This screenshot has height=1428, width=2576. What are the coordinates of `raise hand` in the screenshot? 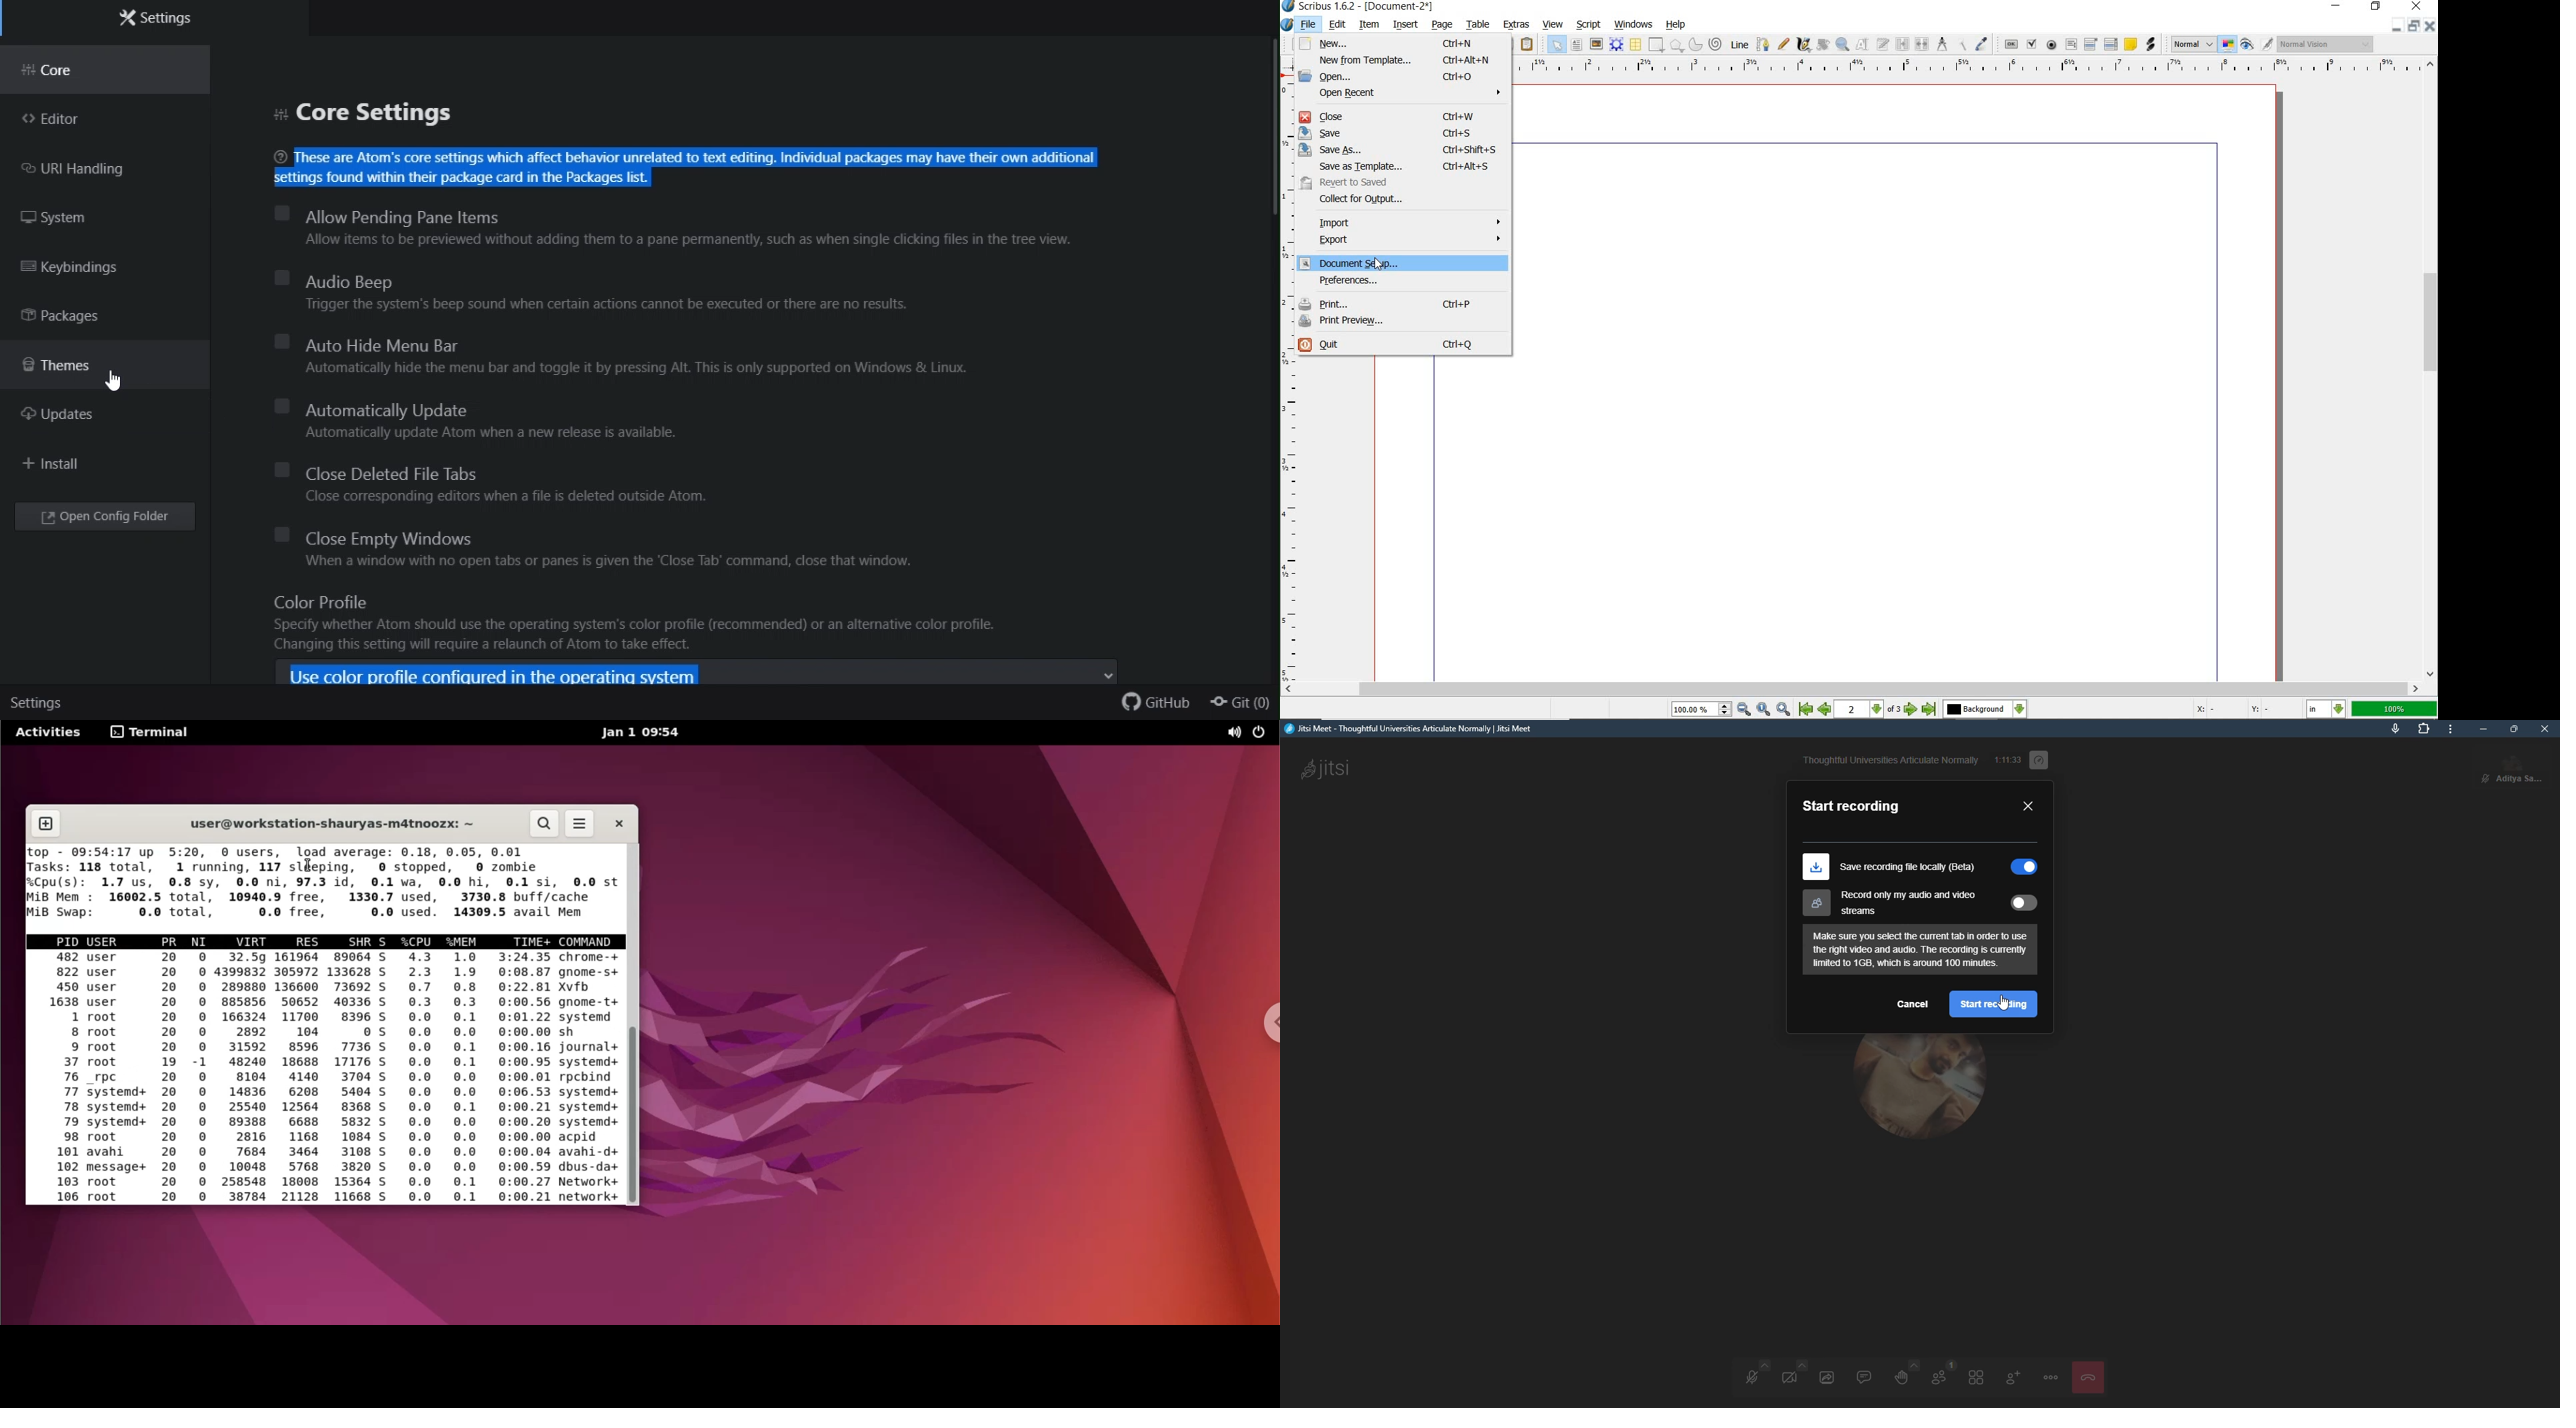 It's located at (1904, 1375).